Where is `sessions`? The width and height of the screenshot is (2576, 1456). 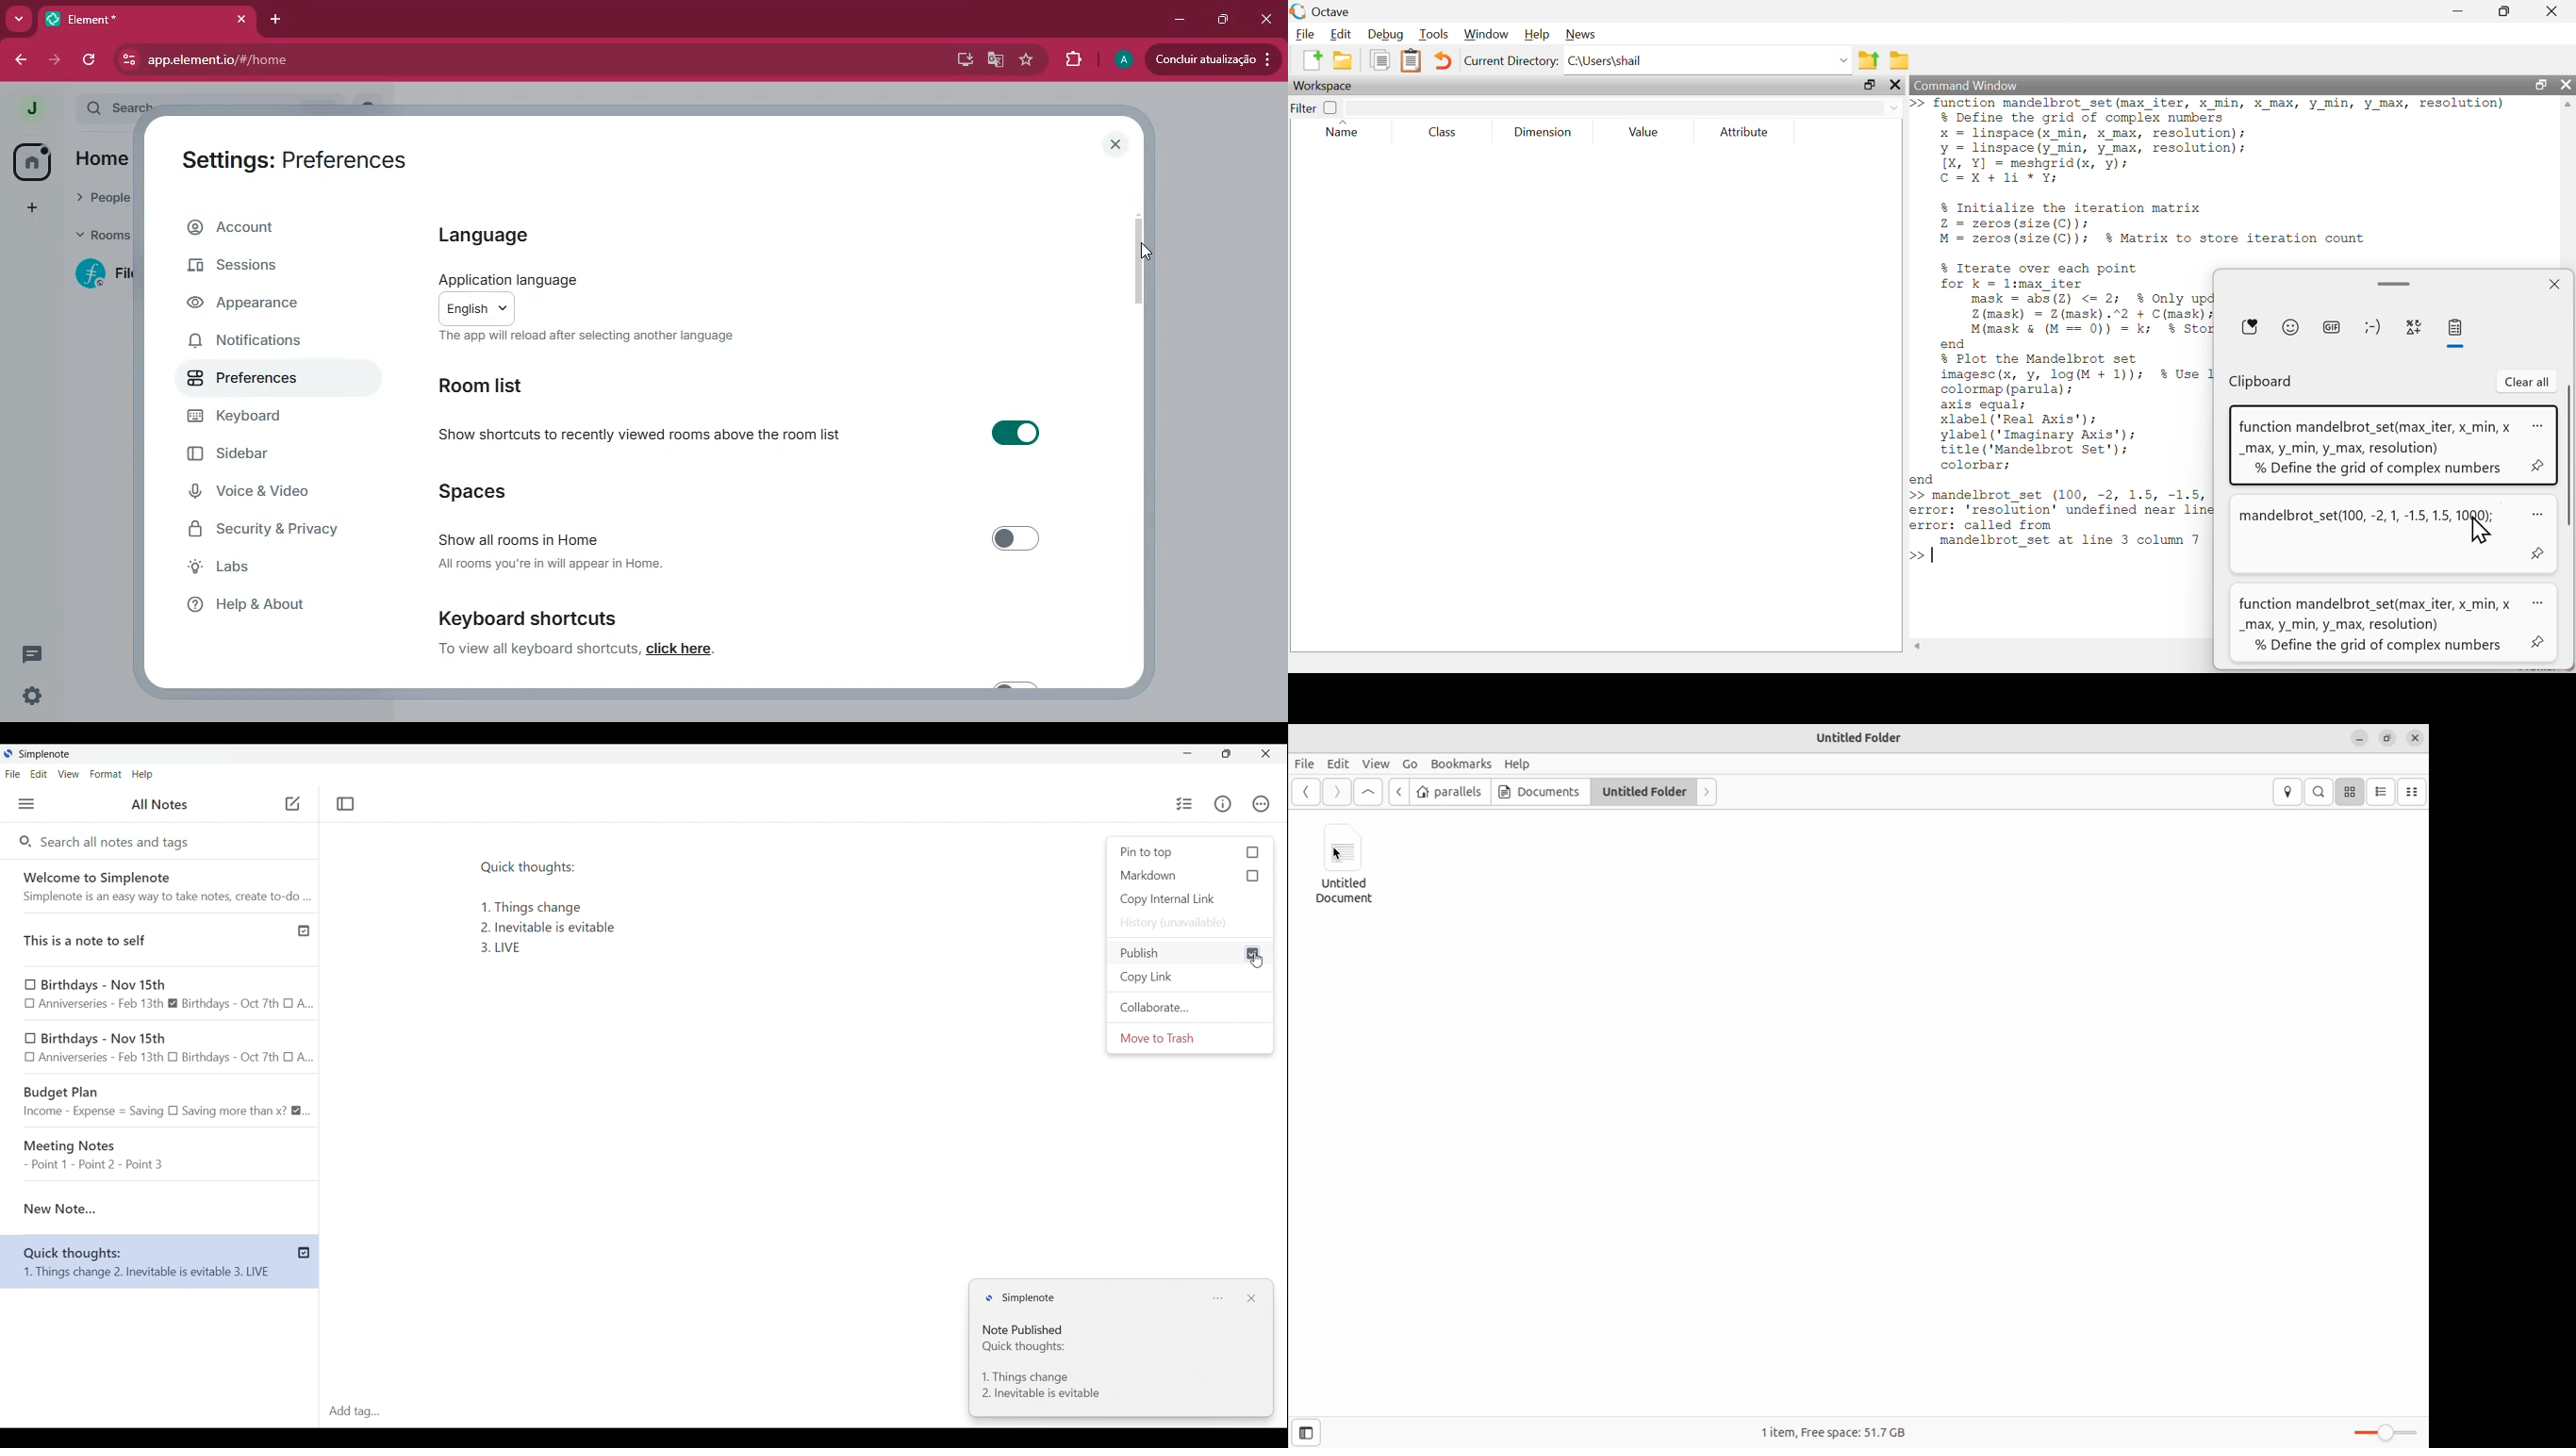 sessions is located at coordinates (256, 264).